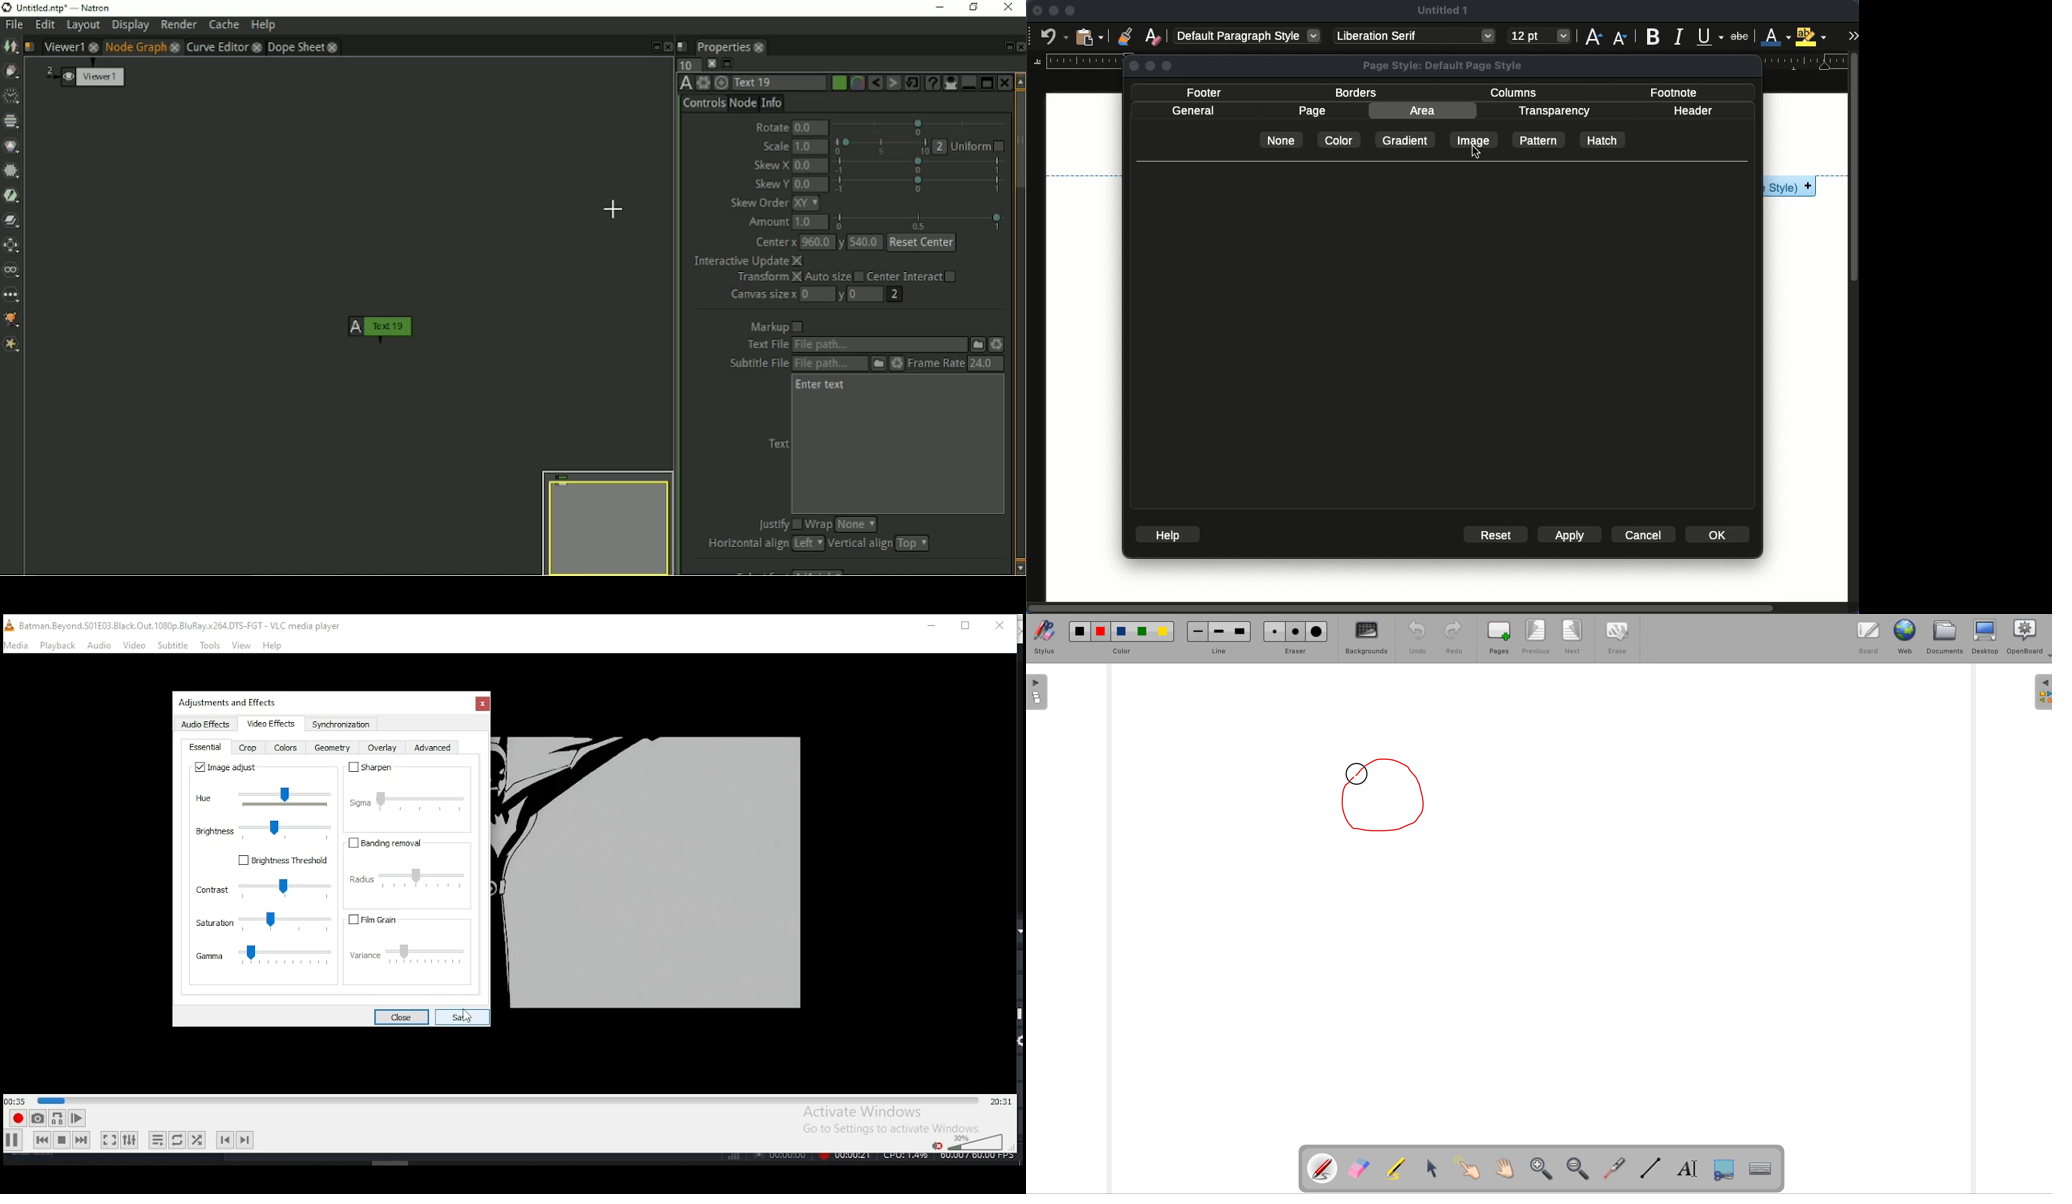  I want to click on underline, so click(1710, 34).